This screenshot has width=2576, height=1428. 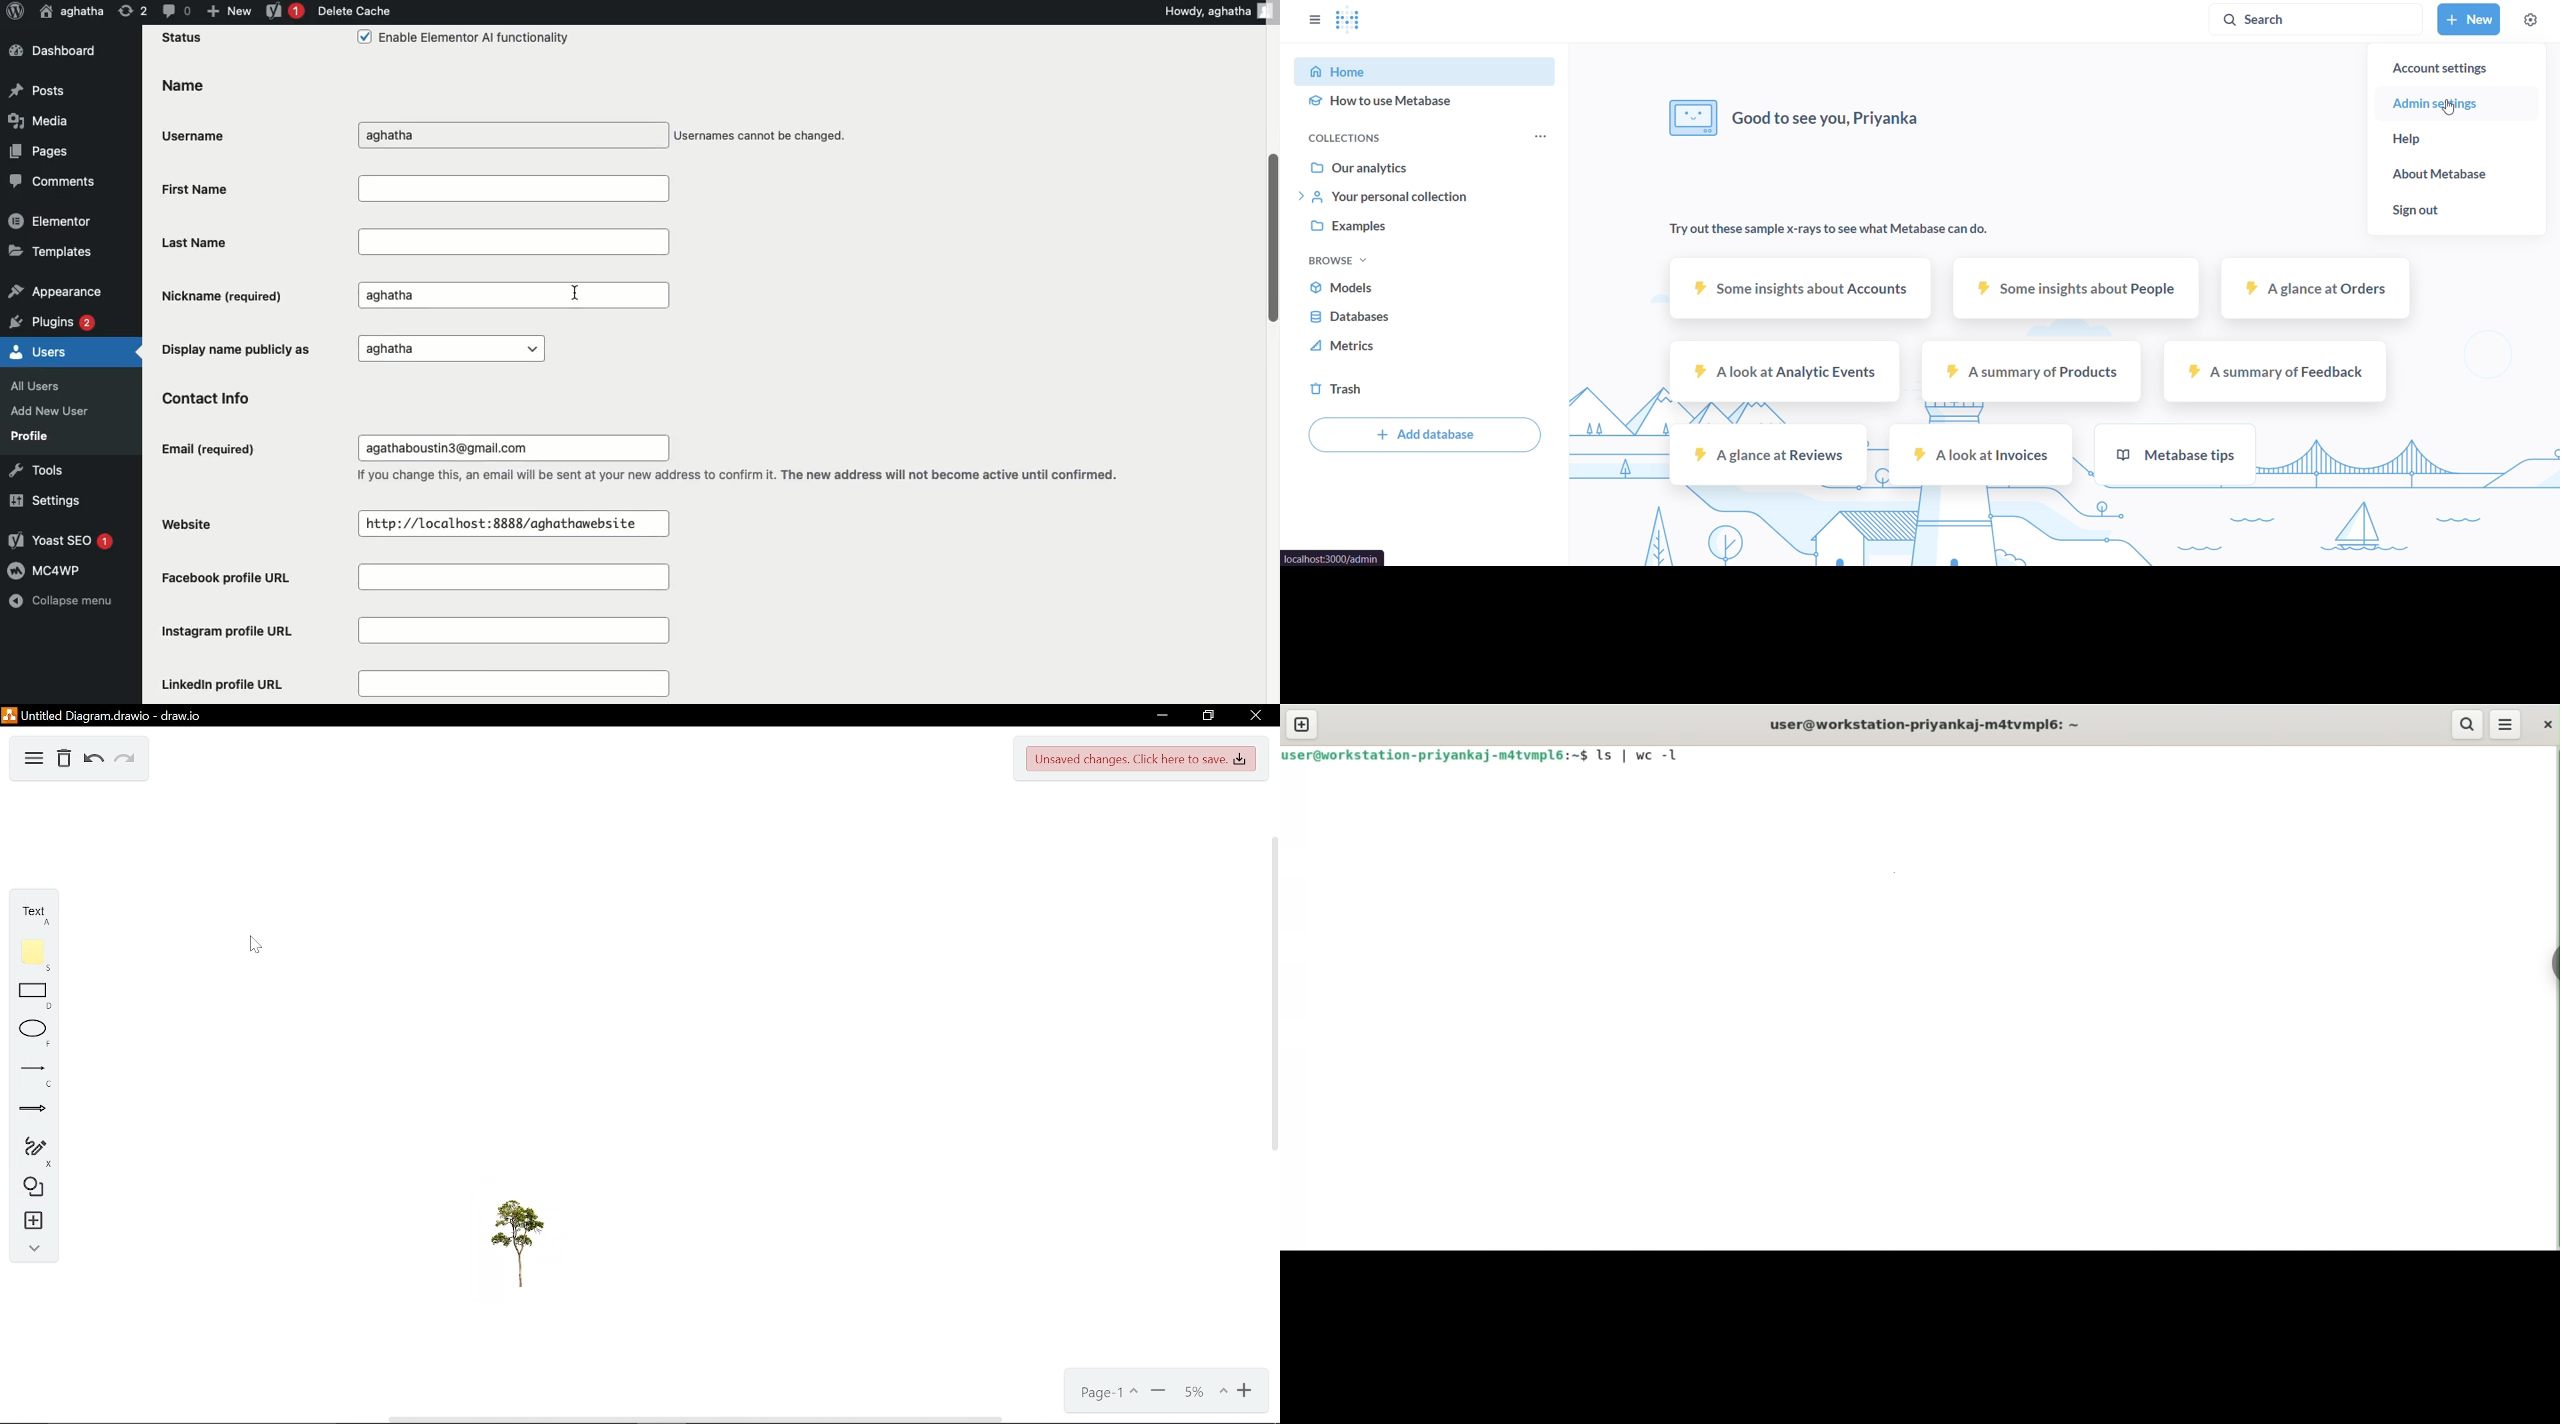 What do you see at coordinates (1257, 715) in the screenshot?
I see `Close` at bounding box center [1257, 715].